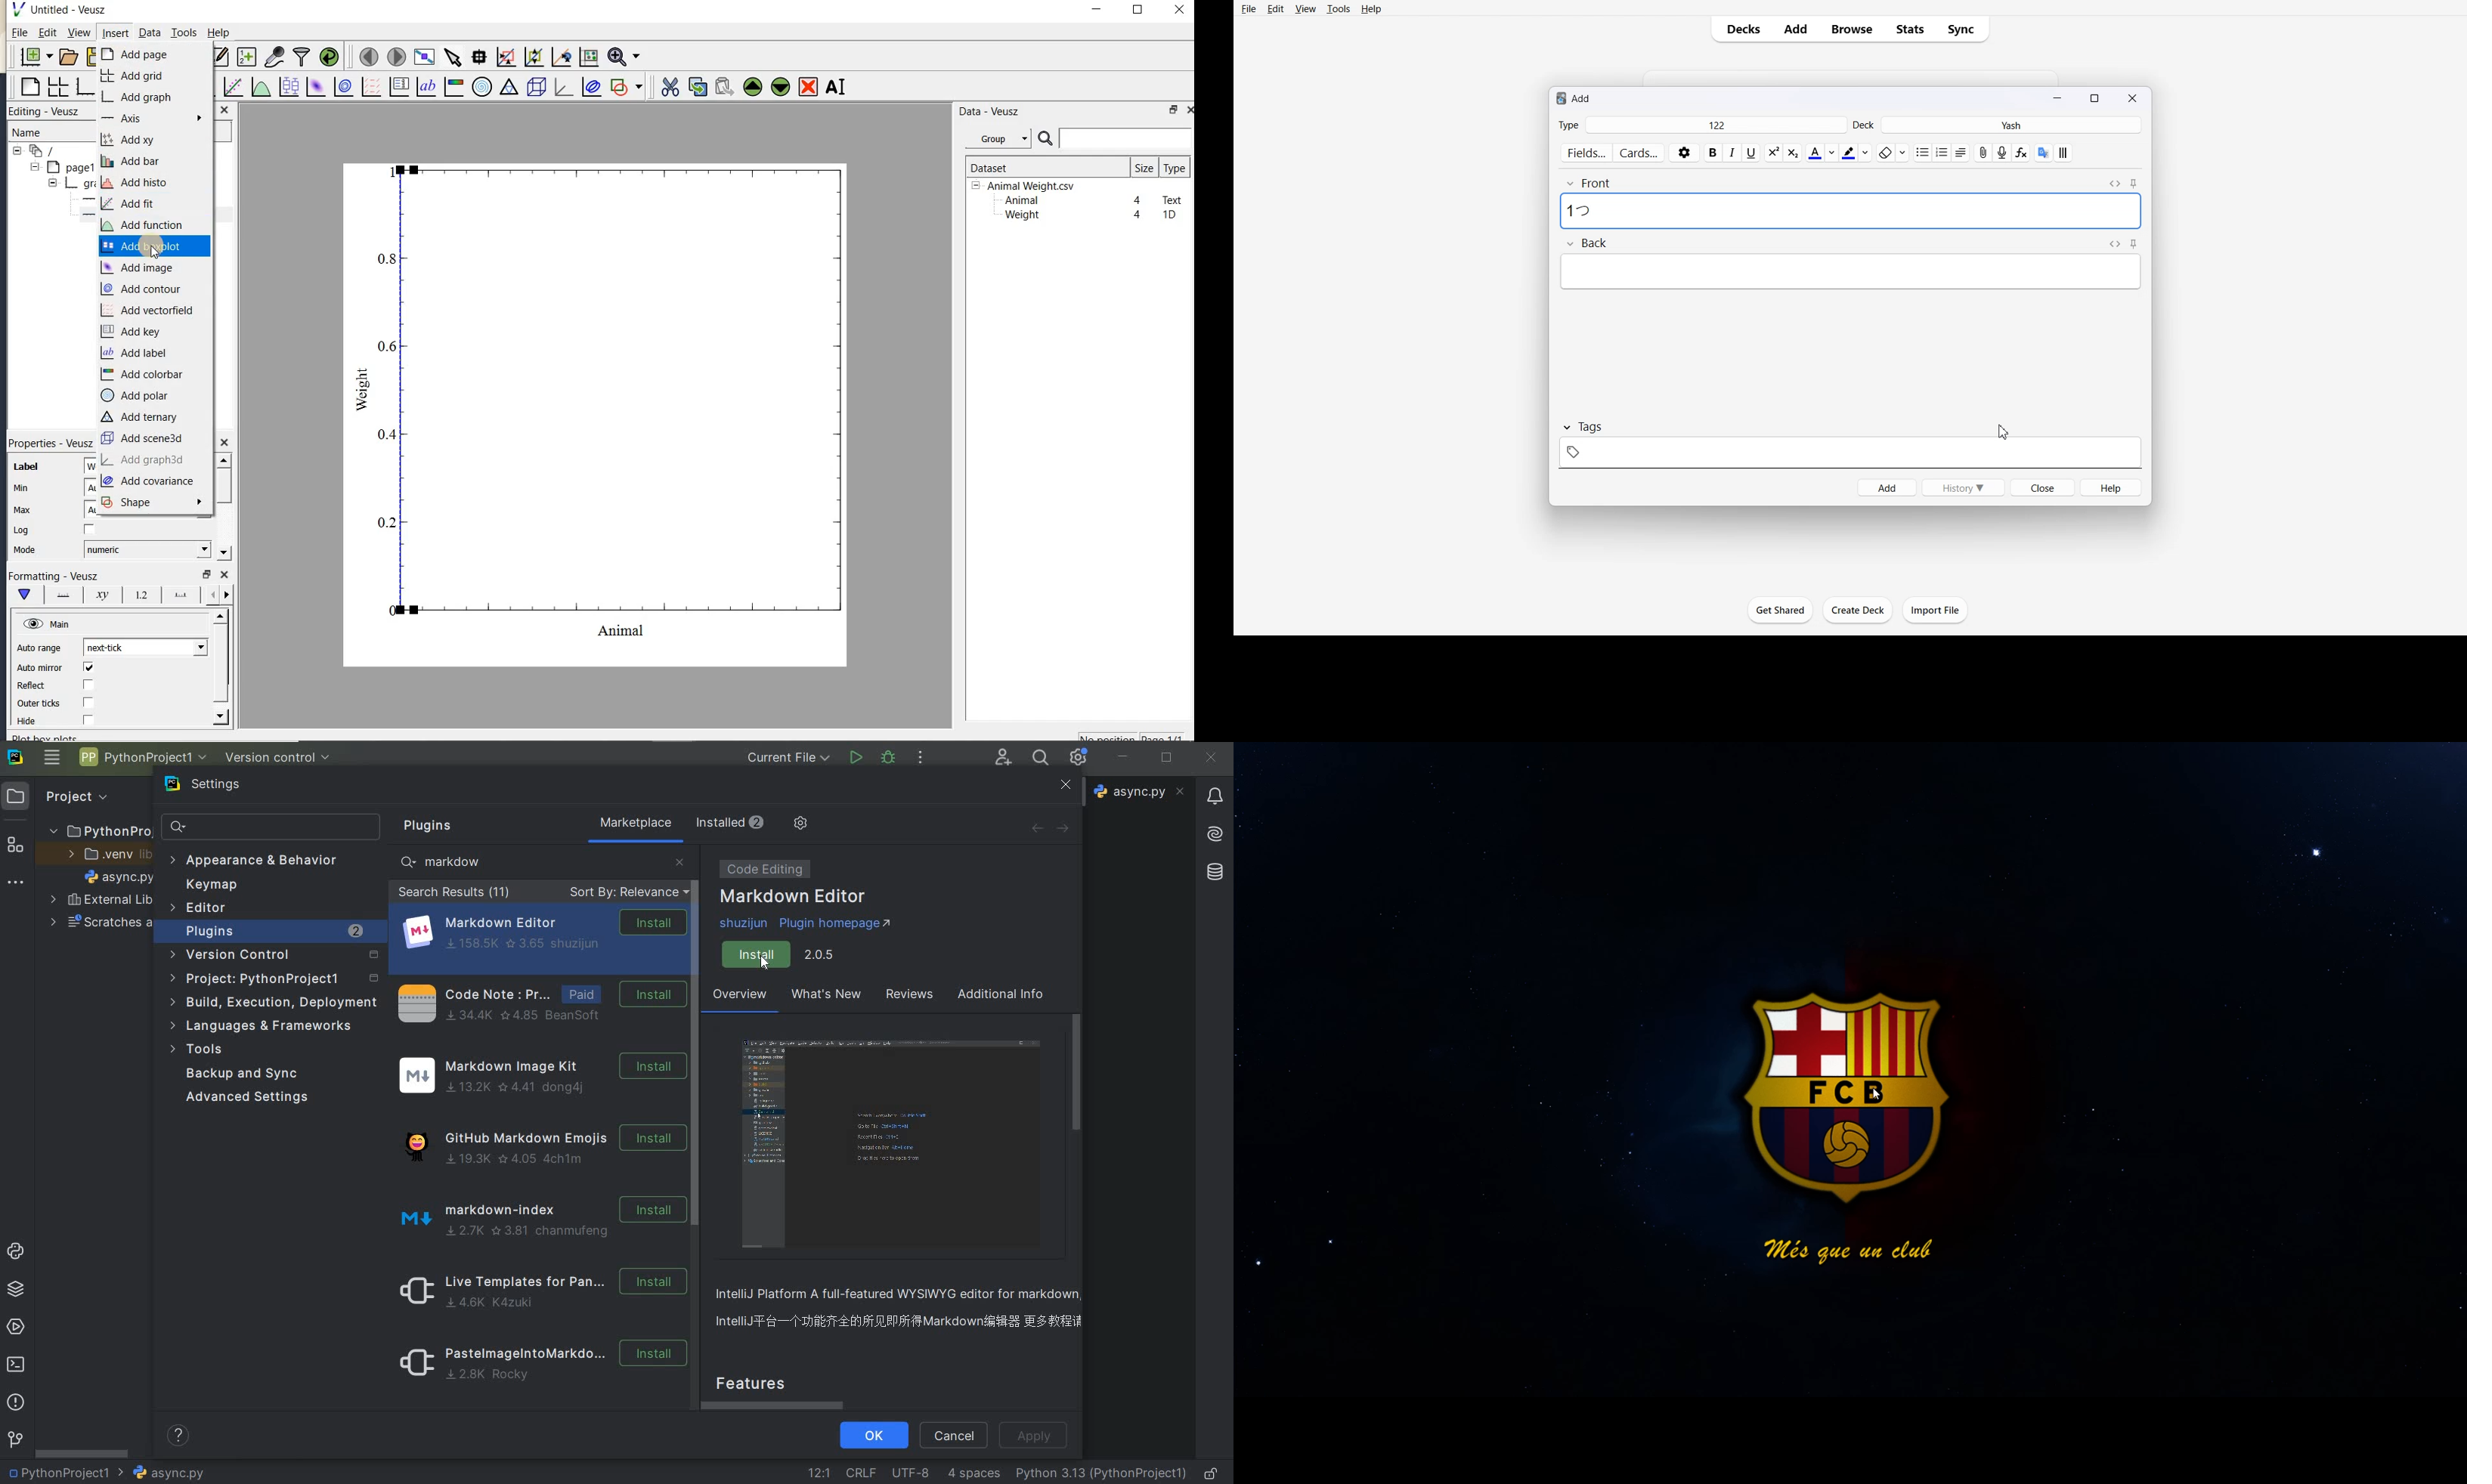  Describe the element at coordinates (2135, 184) in the screenshot. I see `Toggle sticky` at that location.